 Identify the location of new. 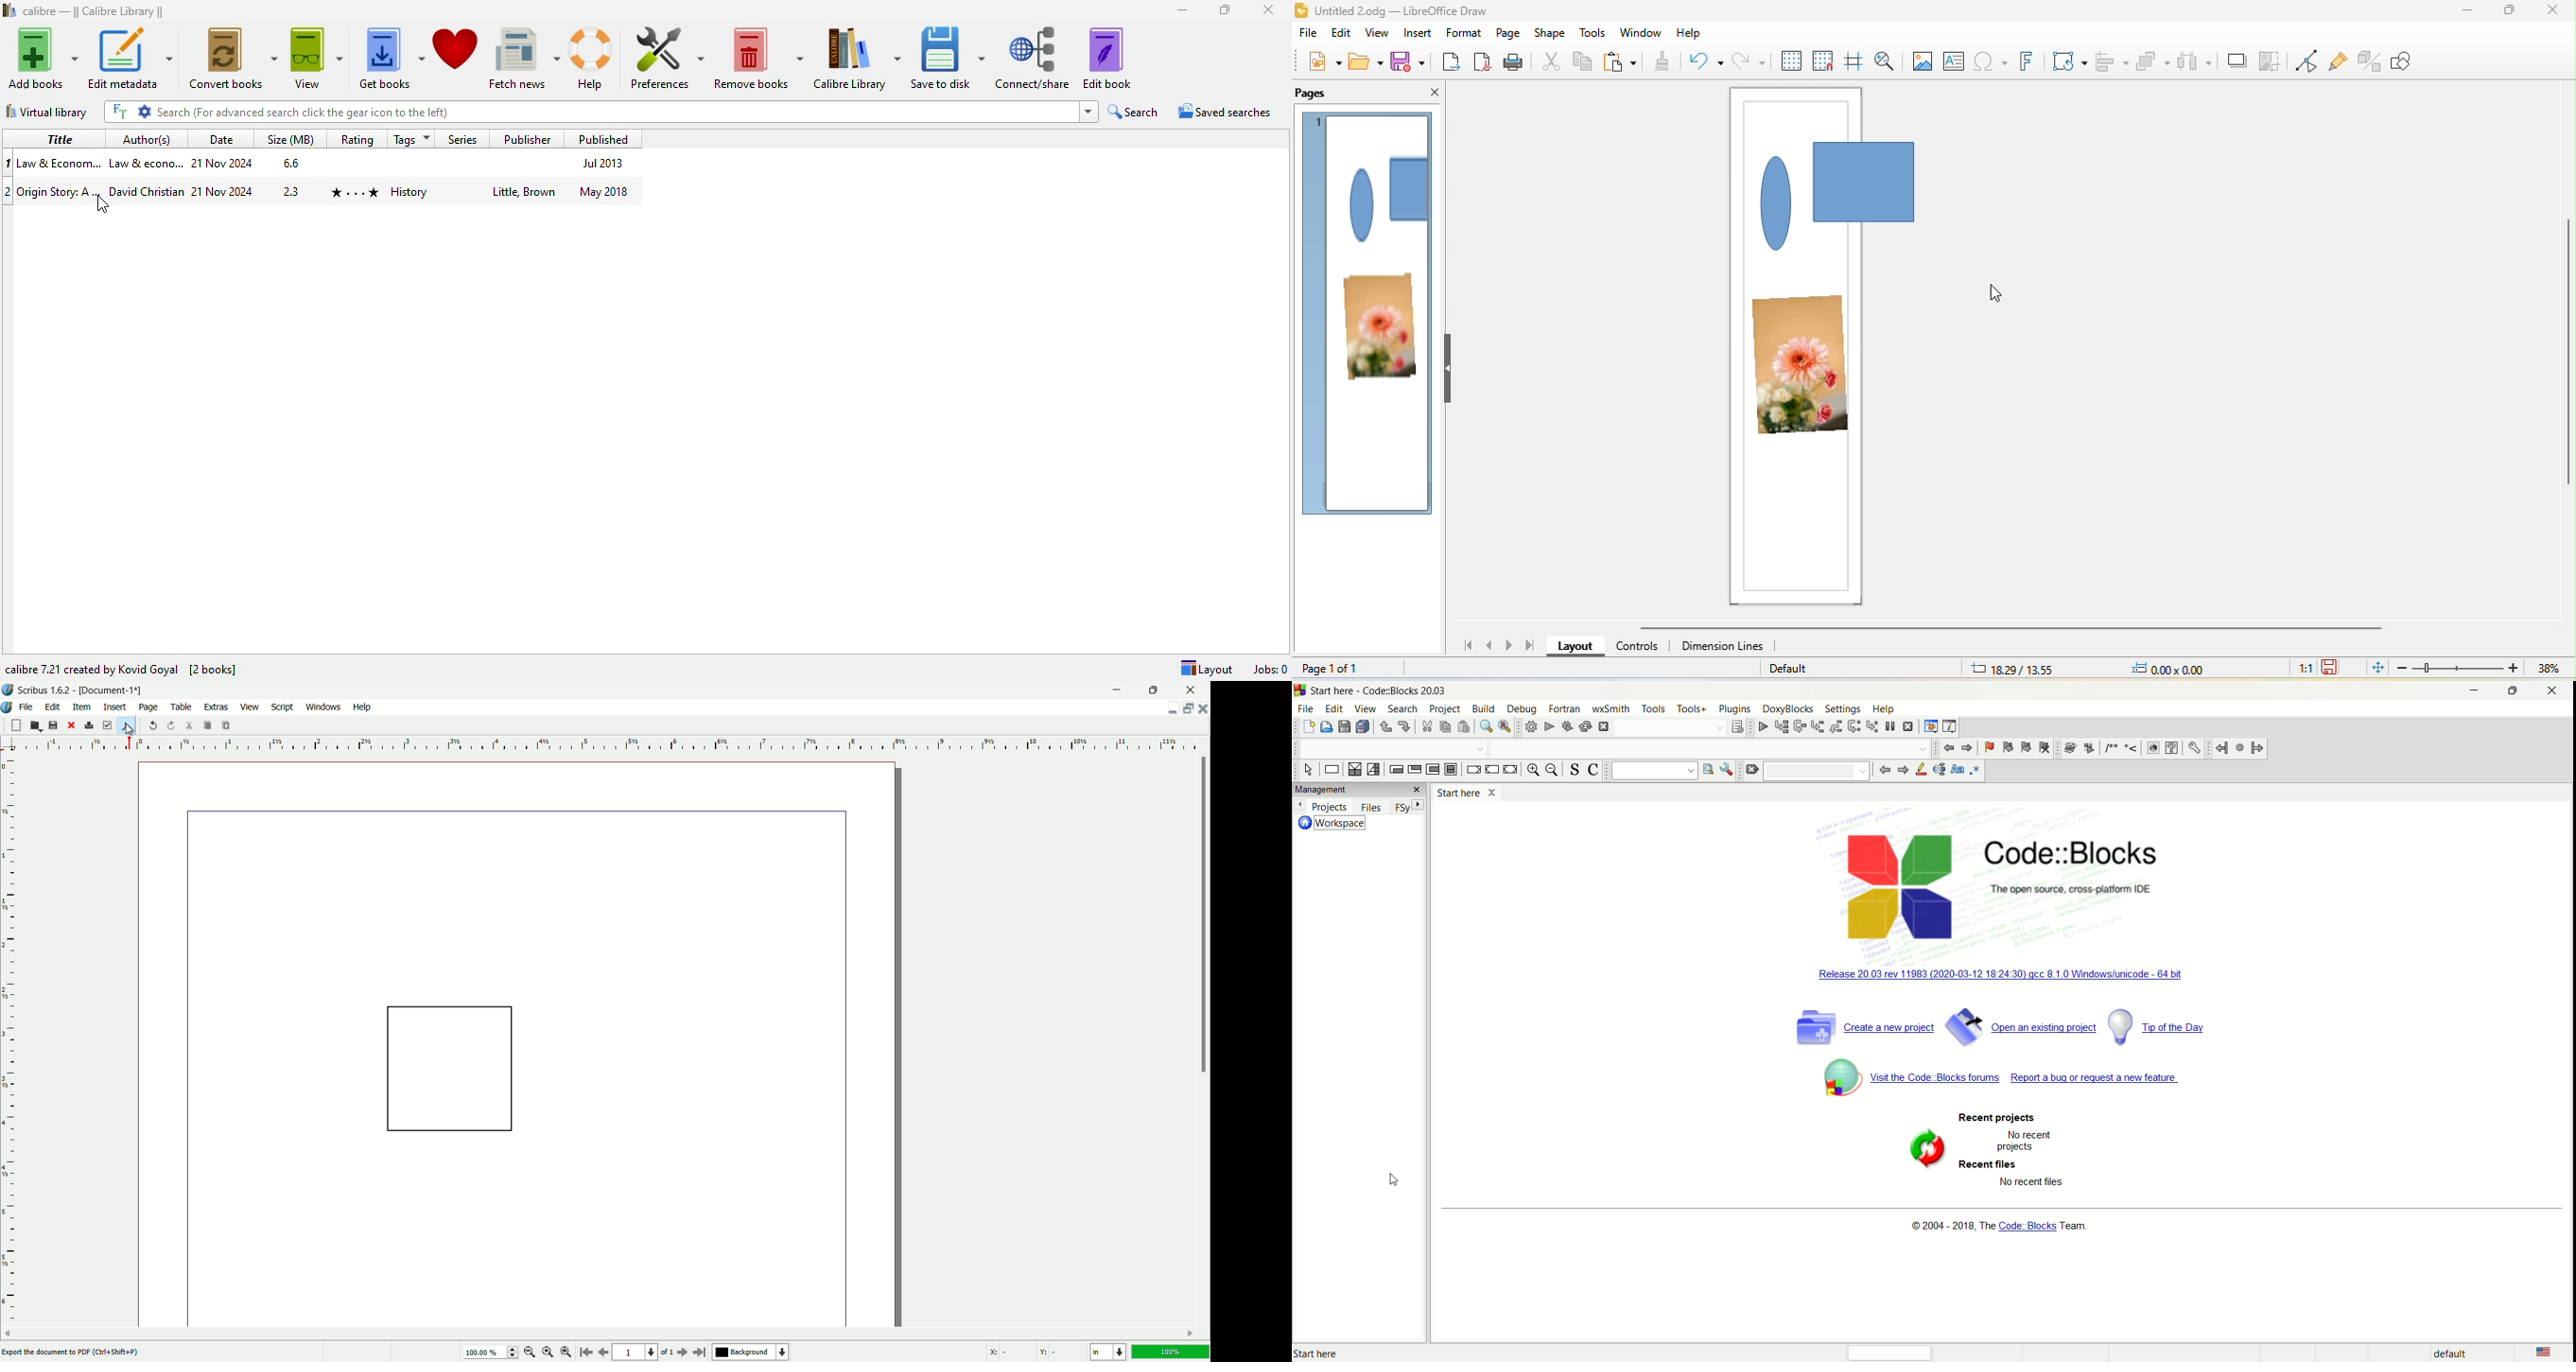
(1306, 727).